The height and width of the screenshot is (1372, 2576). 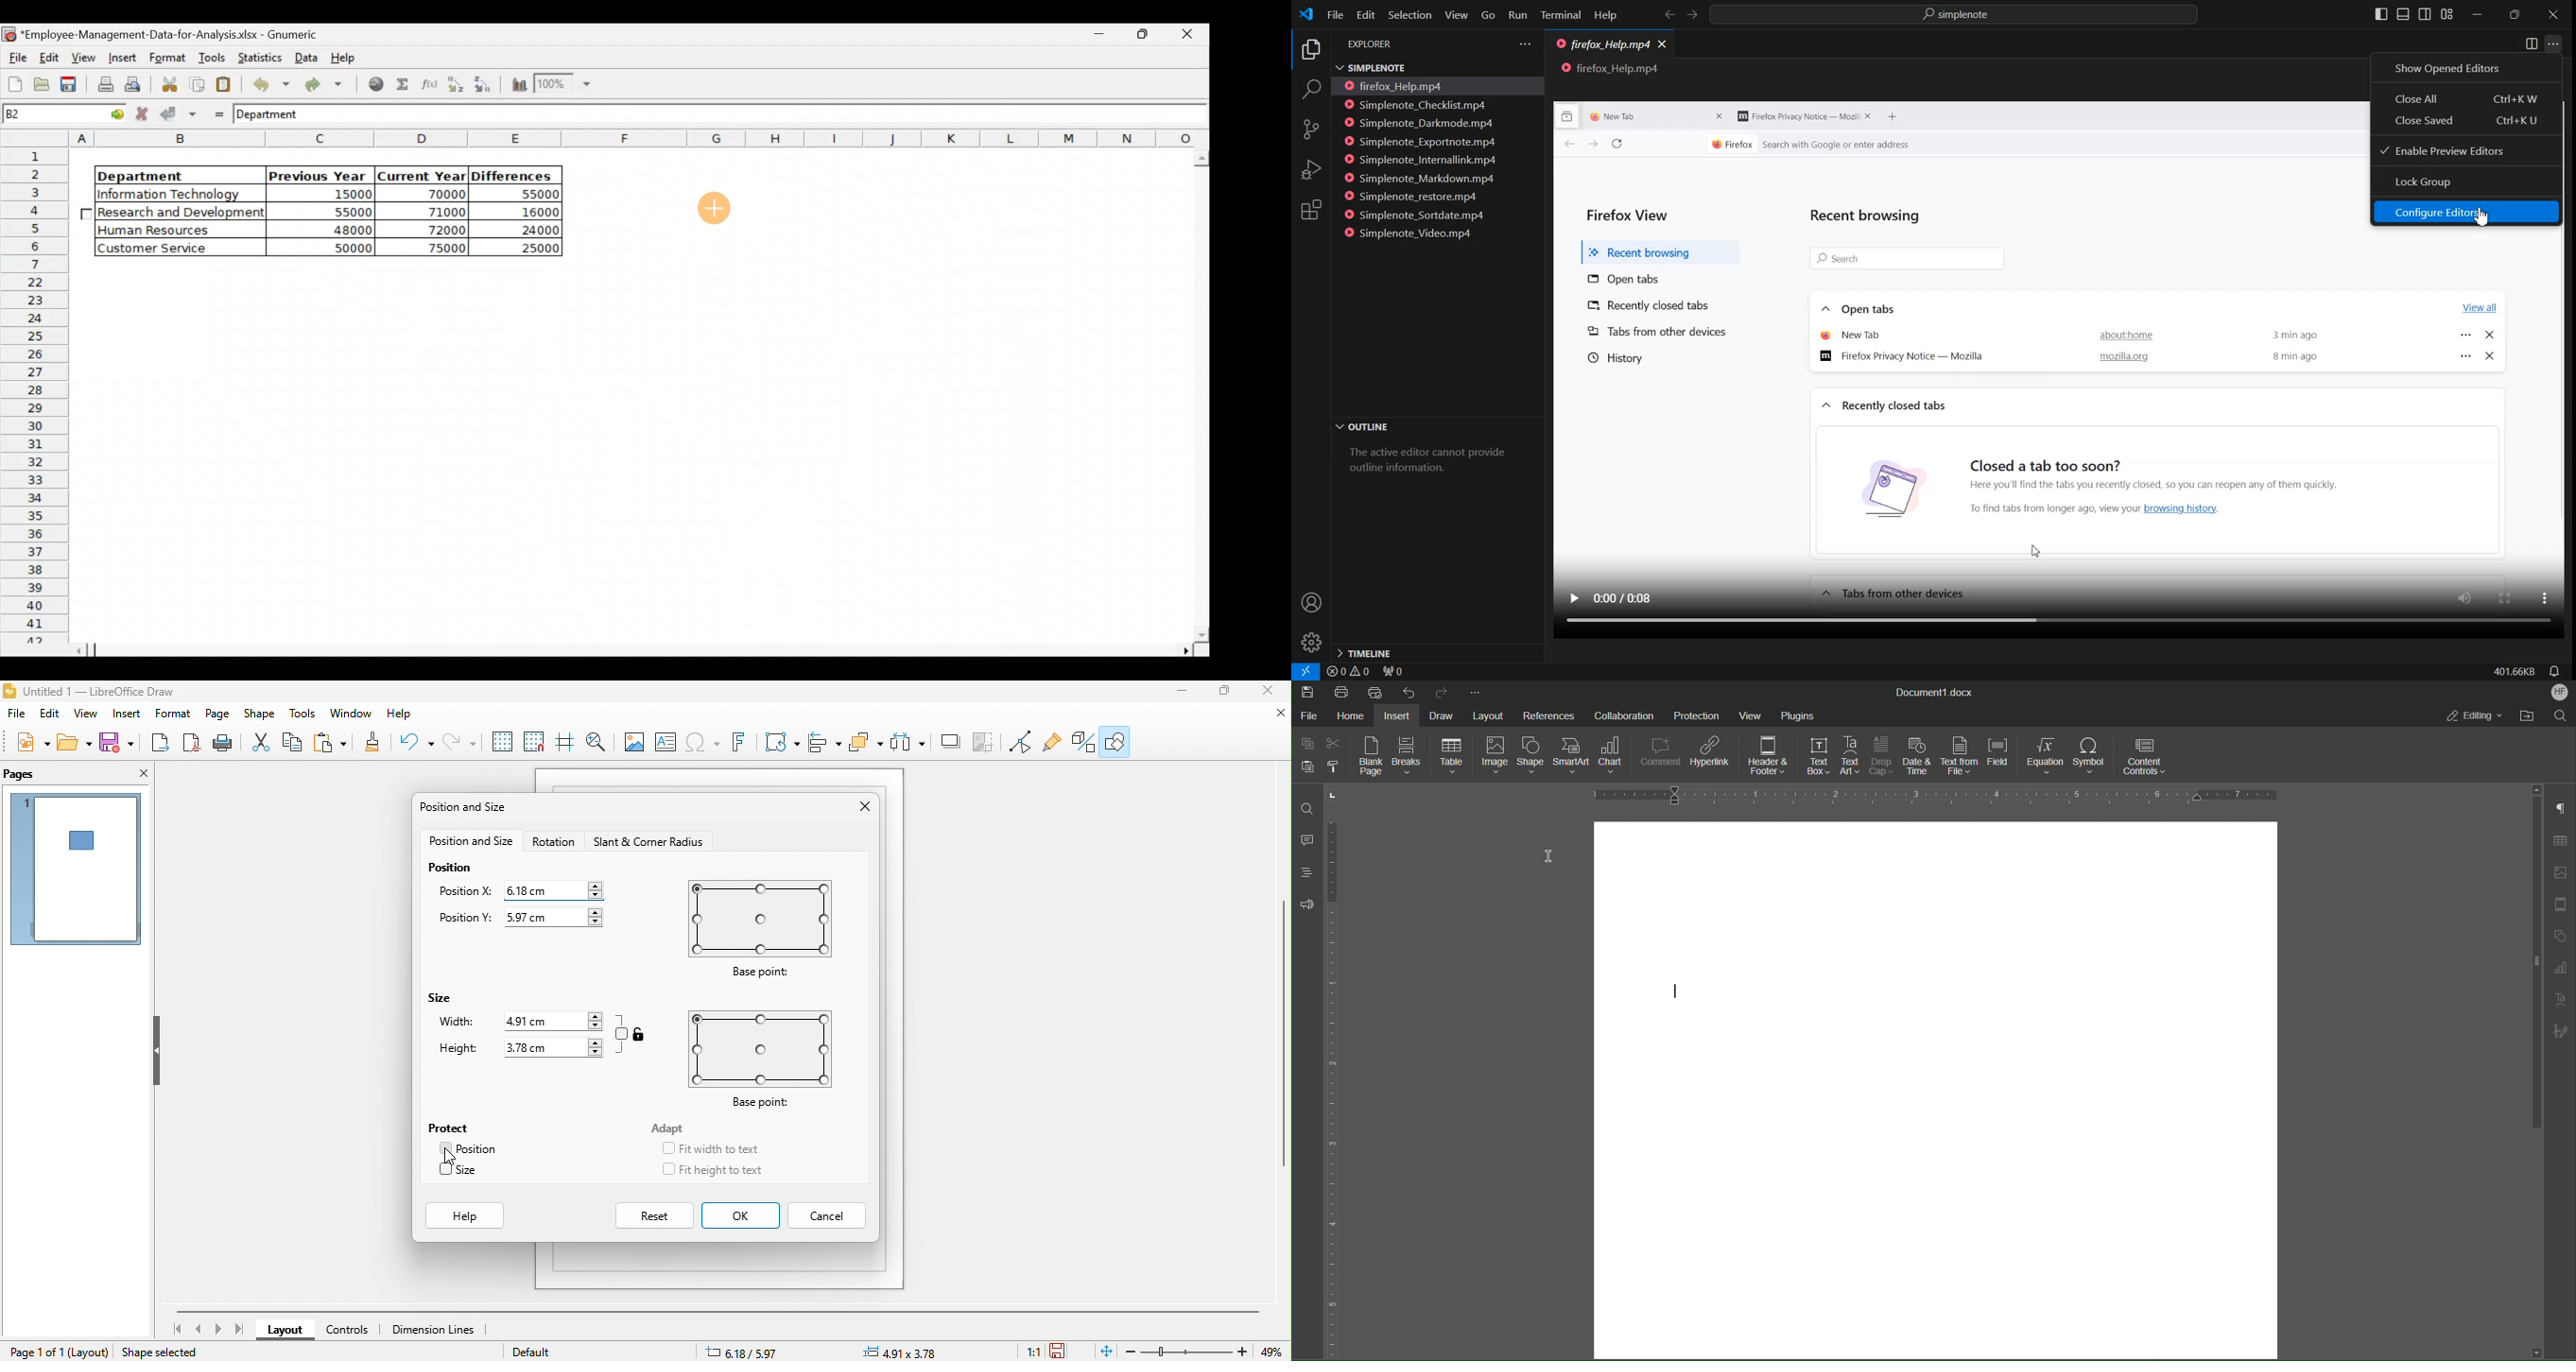 What do you see at coordinates (2515, 15) in the screenshot?
I see `Maximize` at bounding box center [2515, 15].